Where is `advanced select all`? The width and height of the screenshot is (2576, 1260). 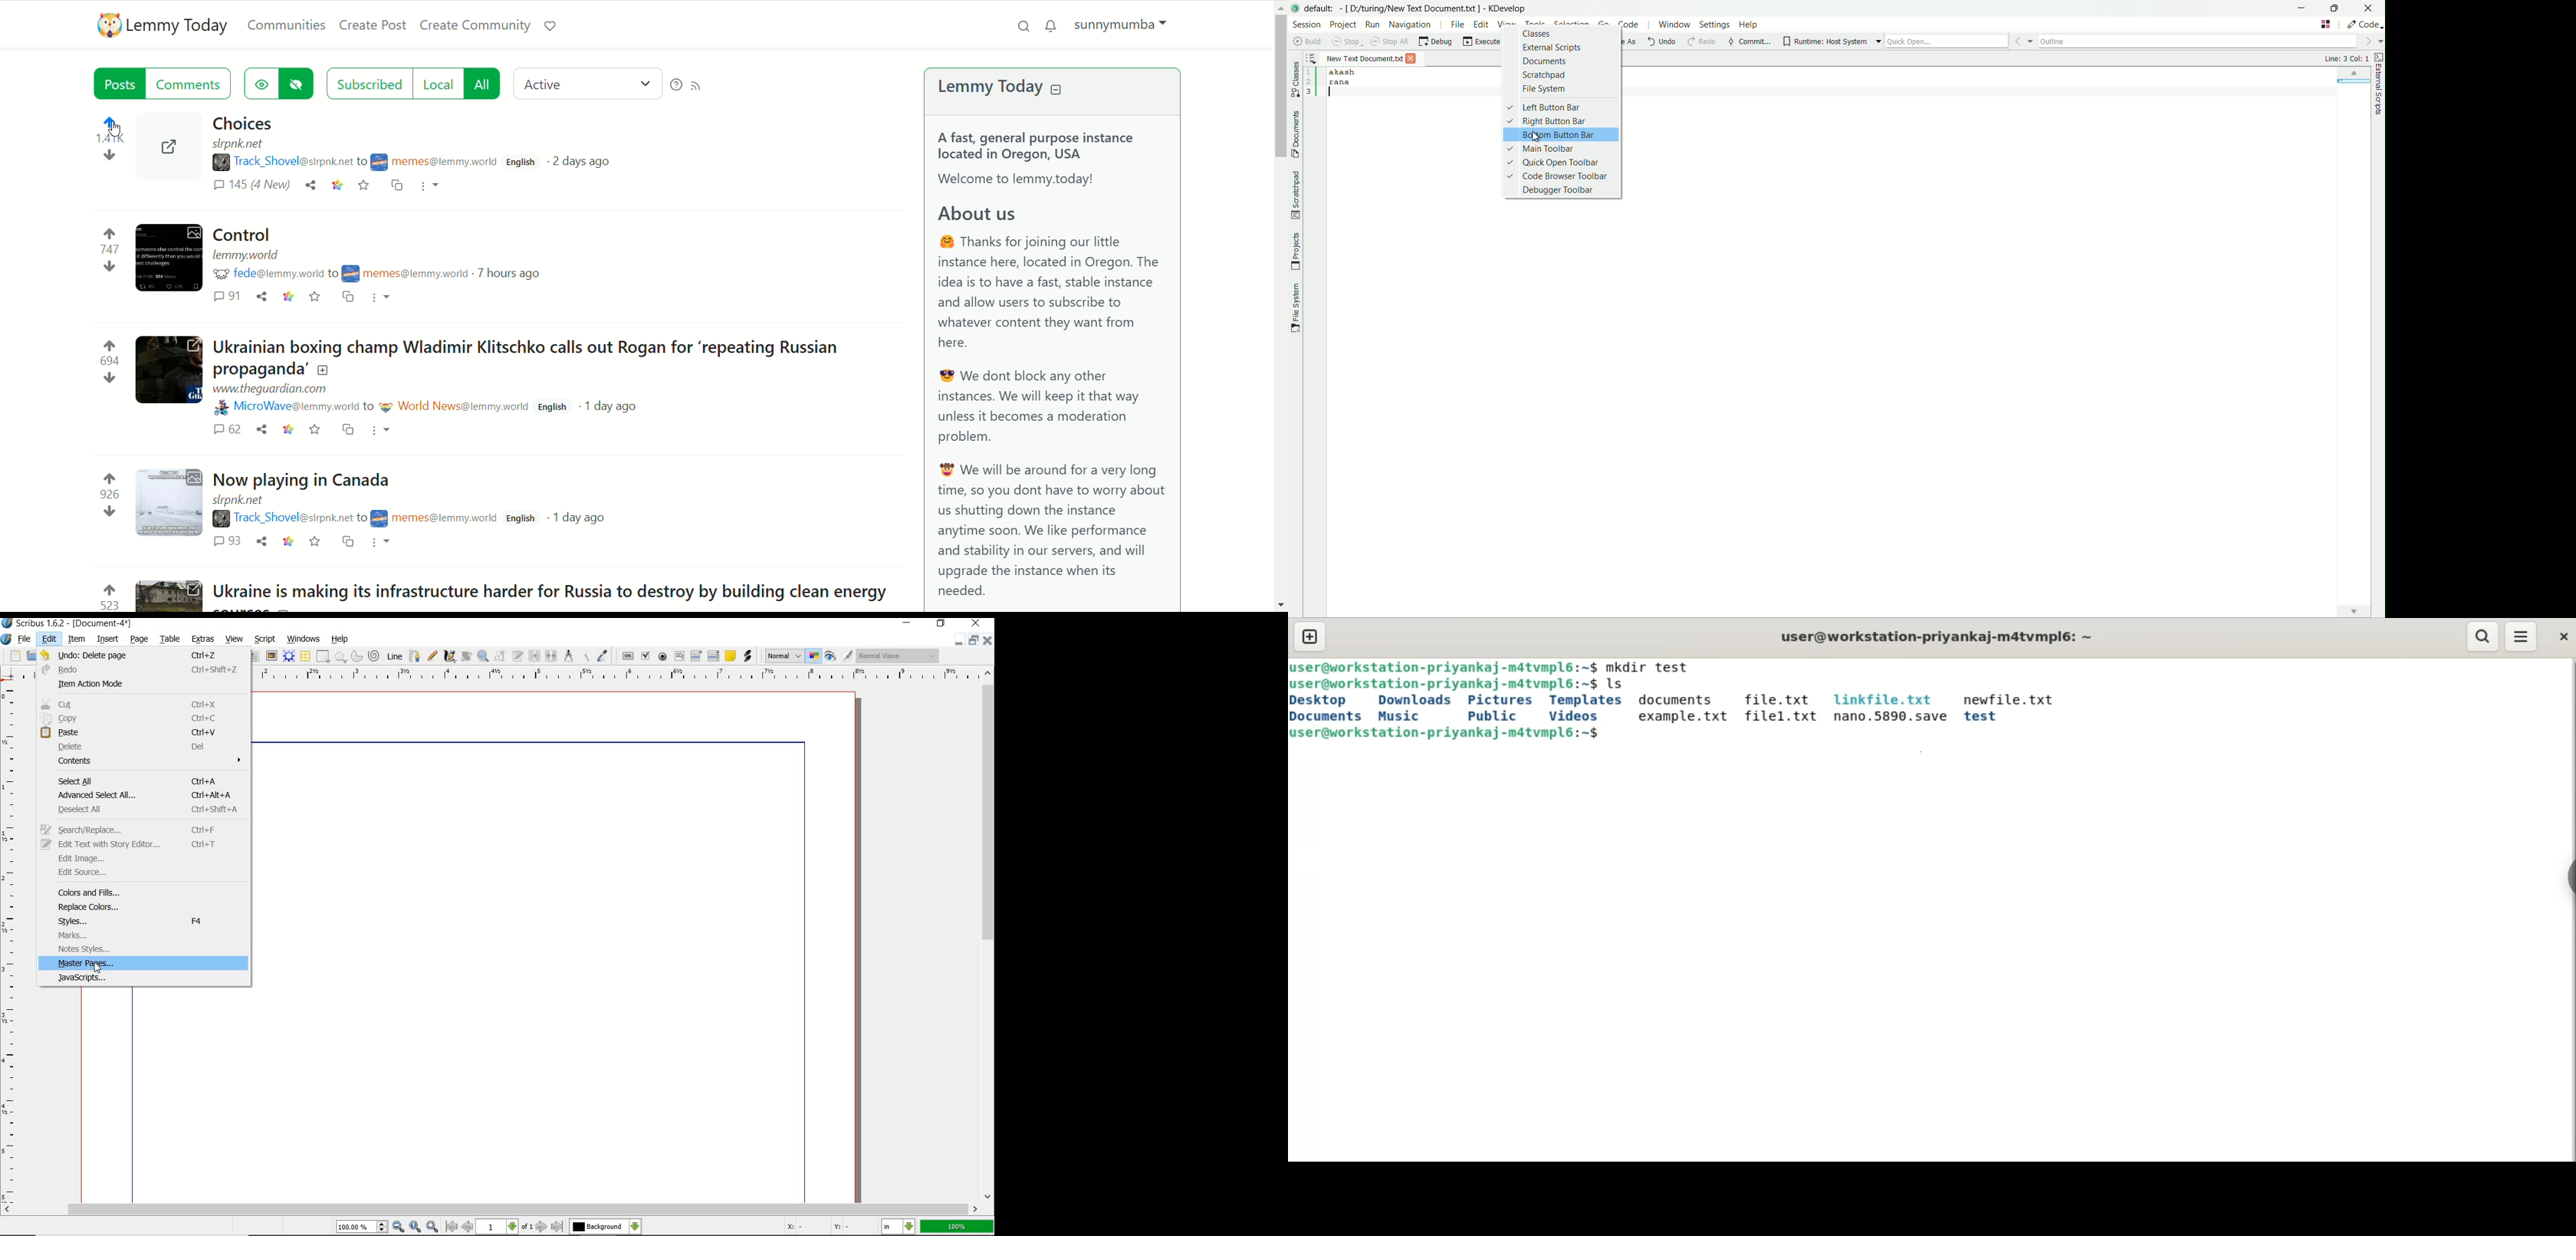 advanced select all is located at coordinates (148, 794).